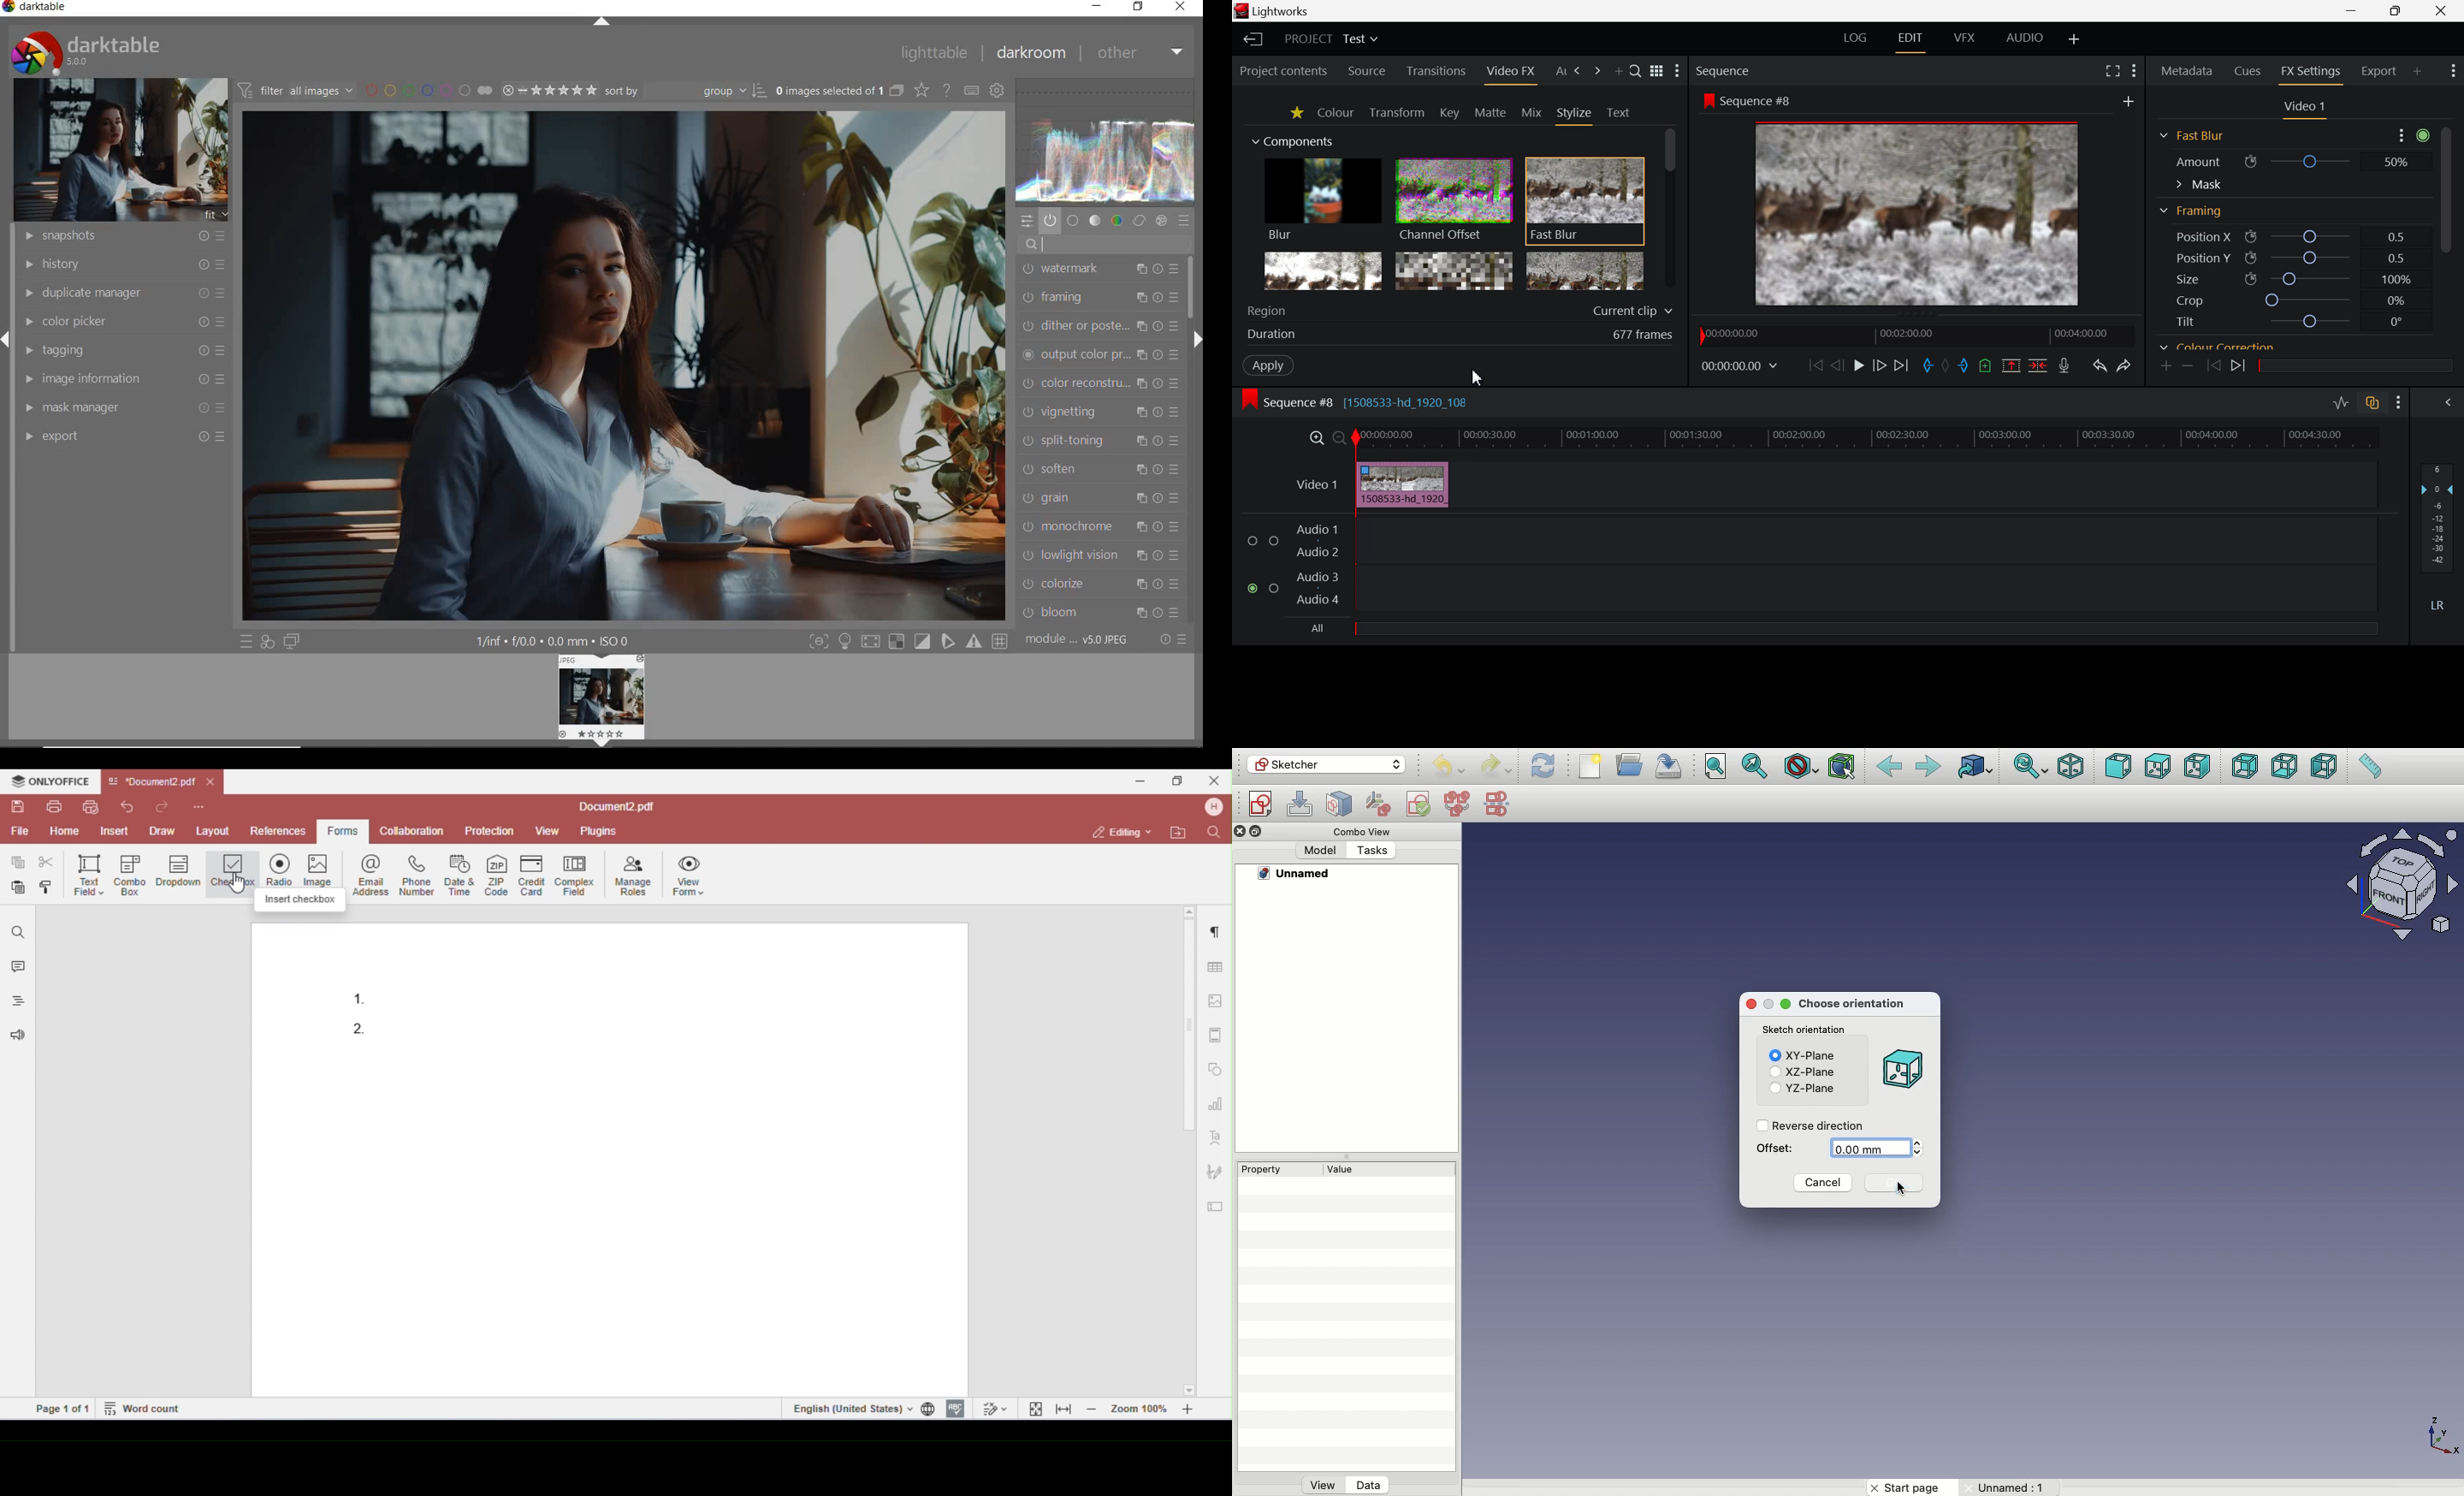  Describe the element at coordinates (2165, 368) in the screenshot. I see `Add keyframe` at that location.